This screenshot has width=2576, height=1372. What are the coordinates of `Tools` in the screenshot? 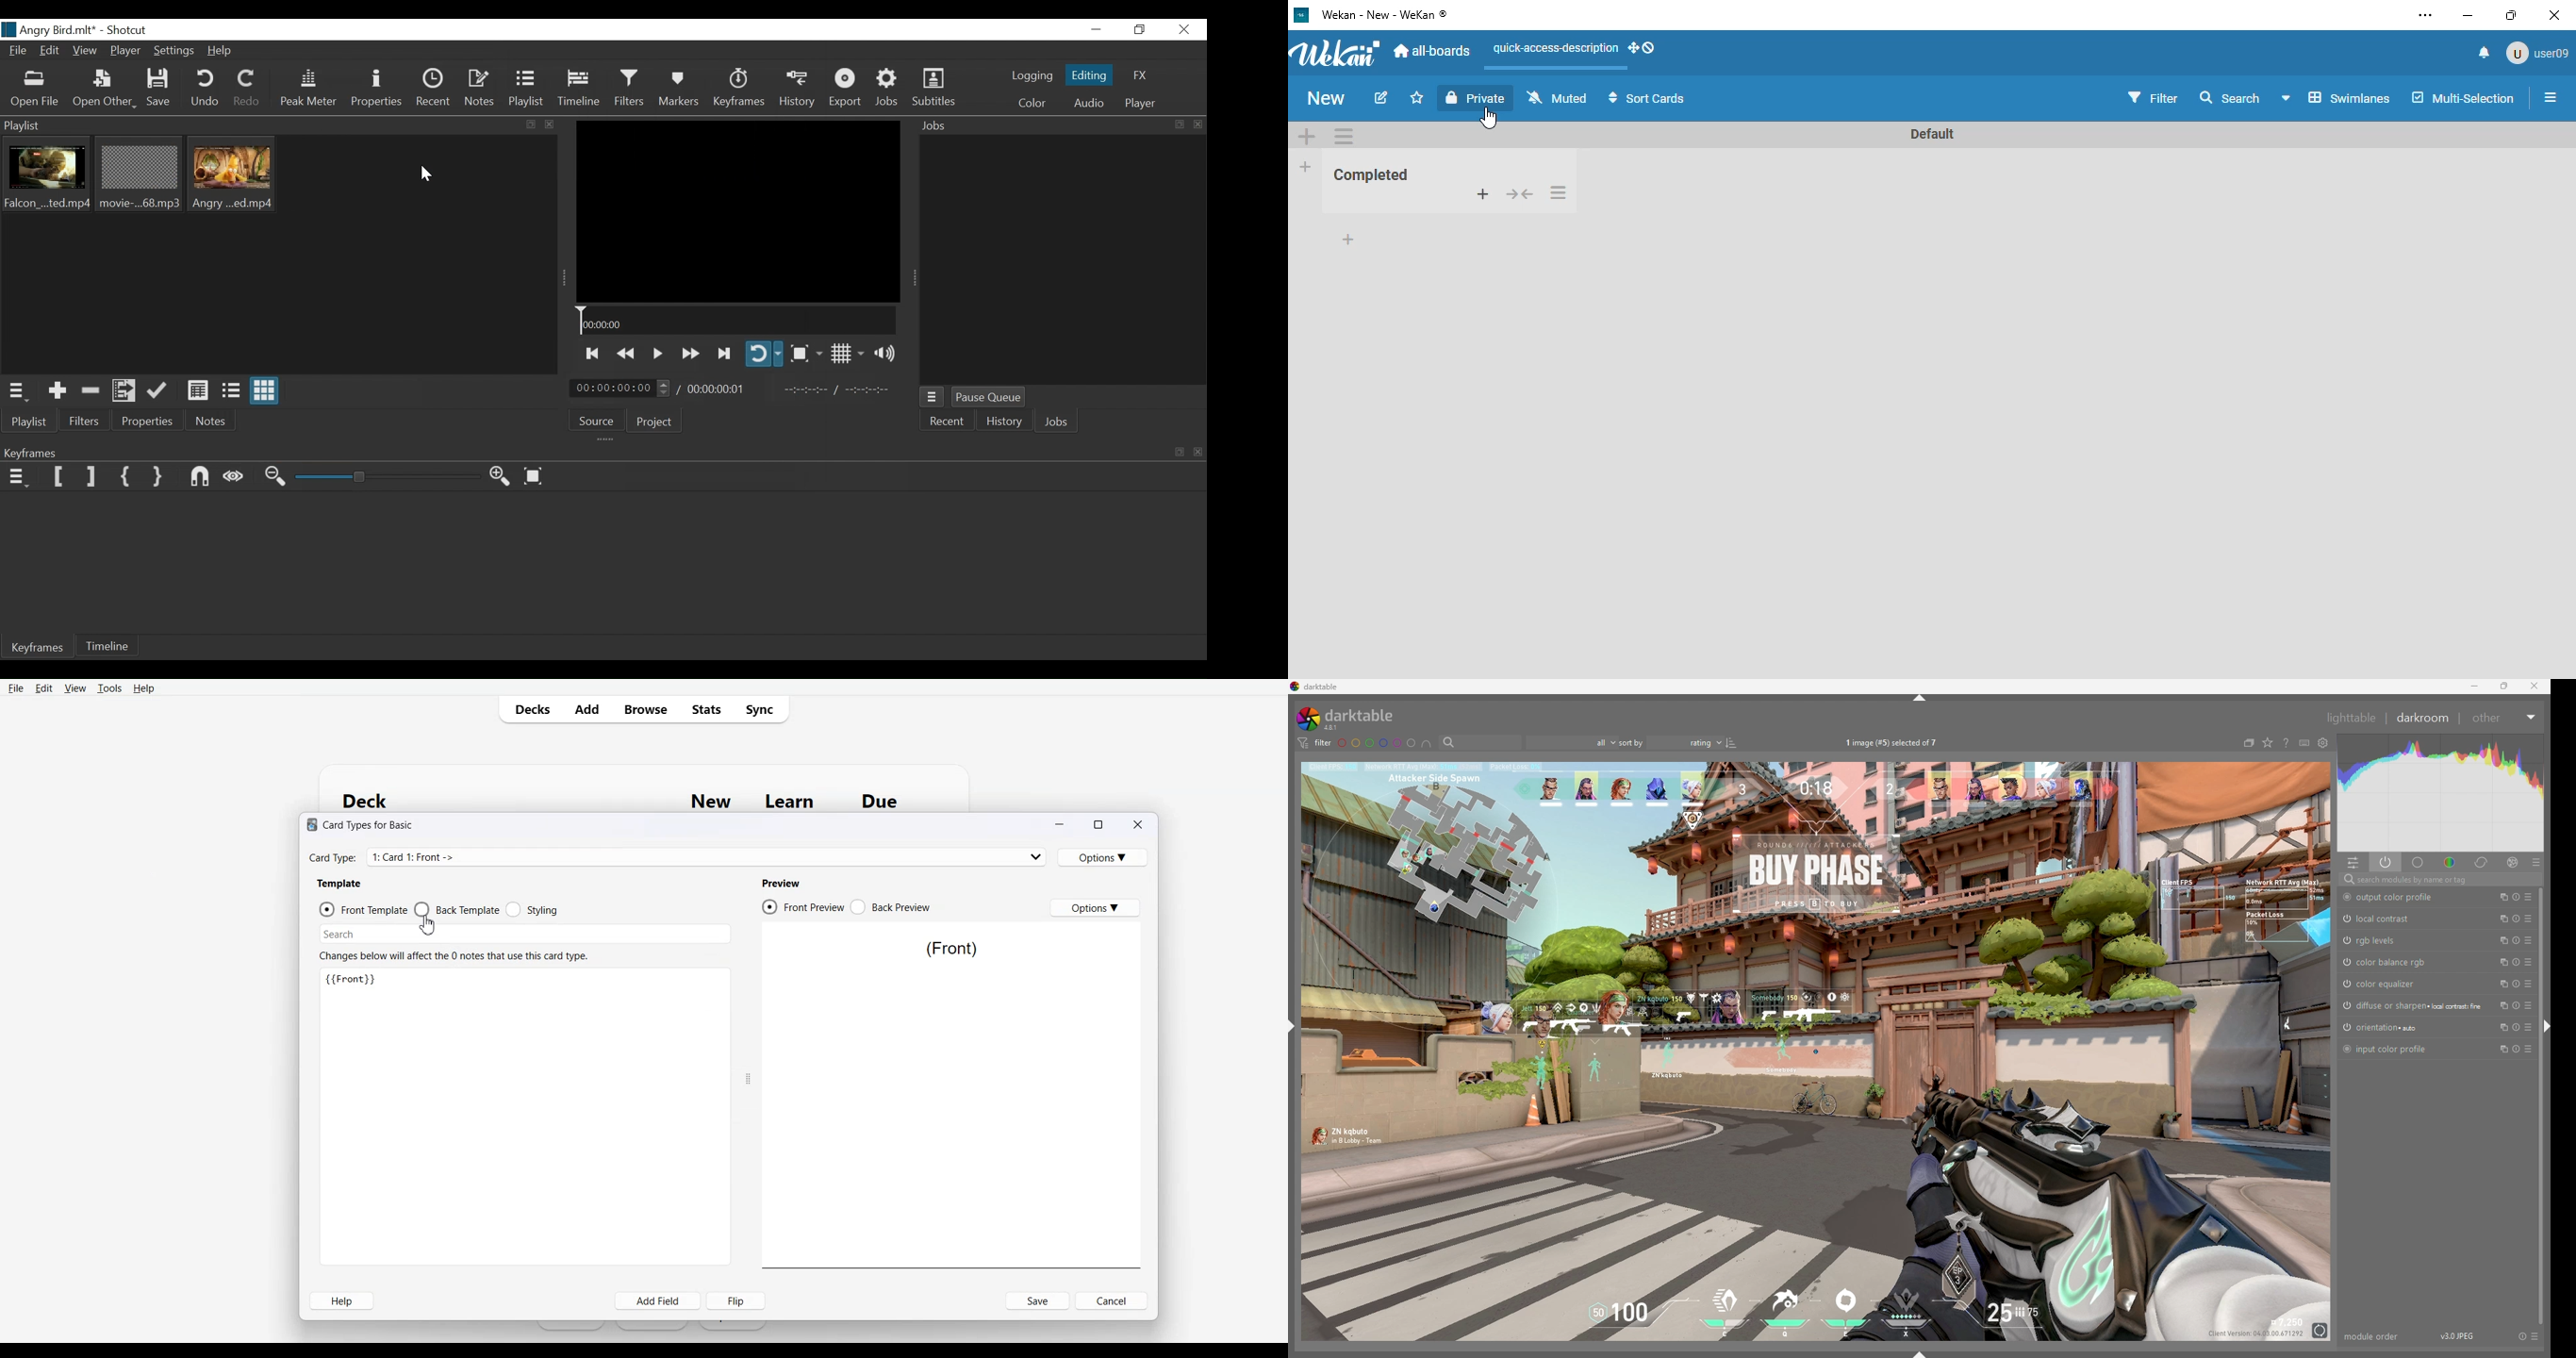 It's located at (109, 688).